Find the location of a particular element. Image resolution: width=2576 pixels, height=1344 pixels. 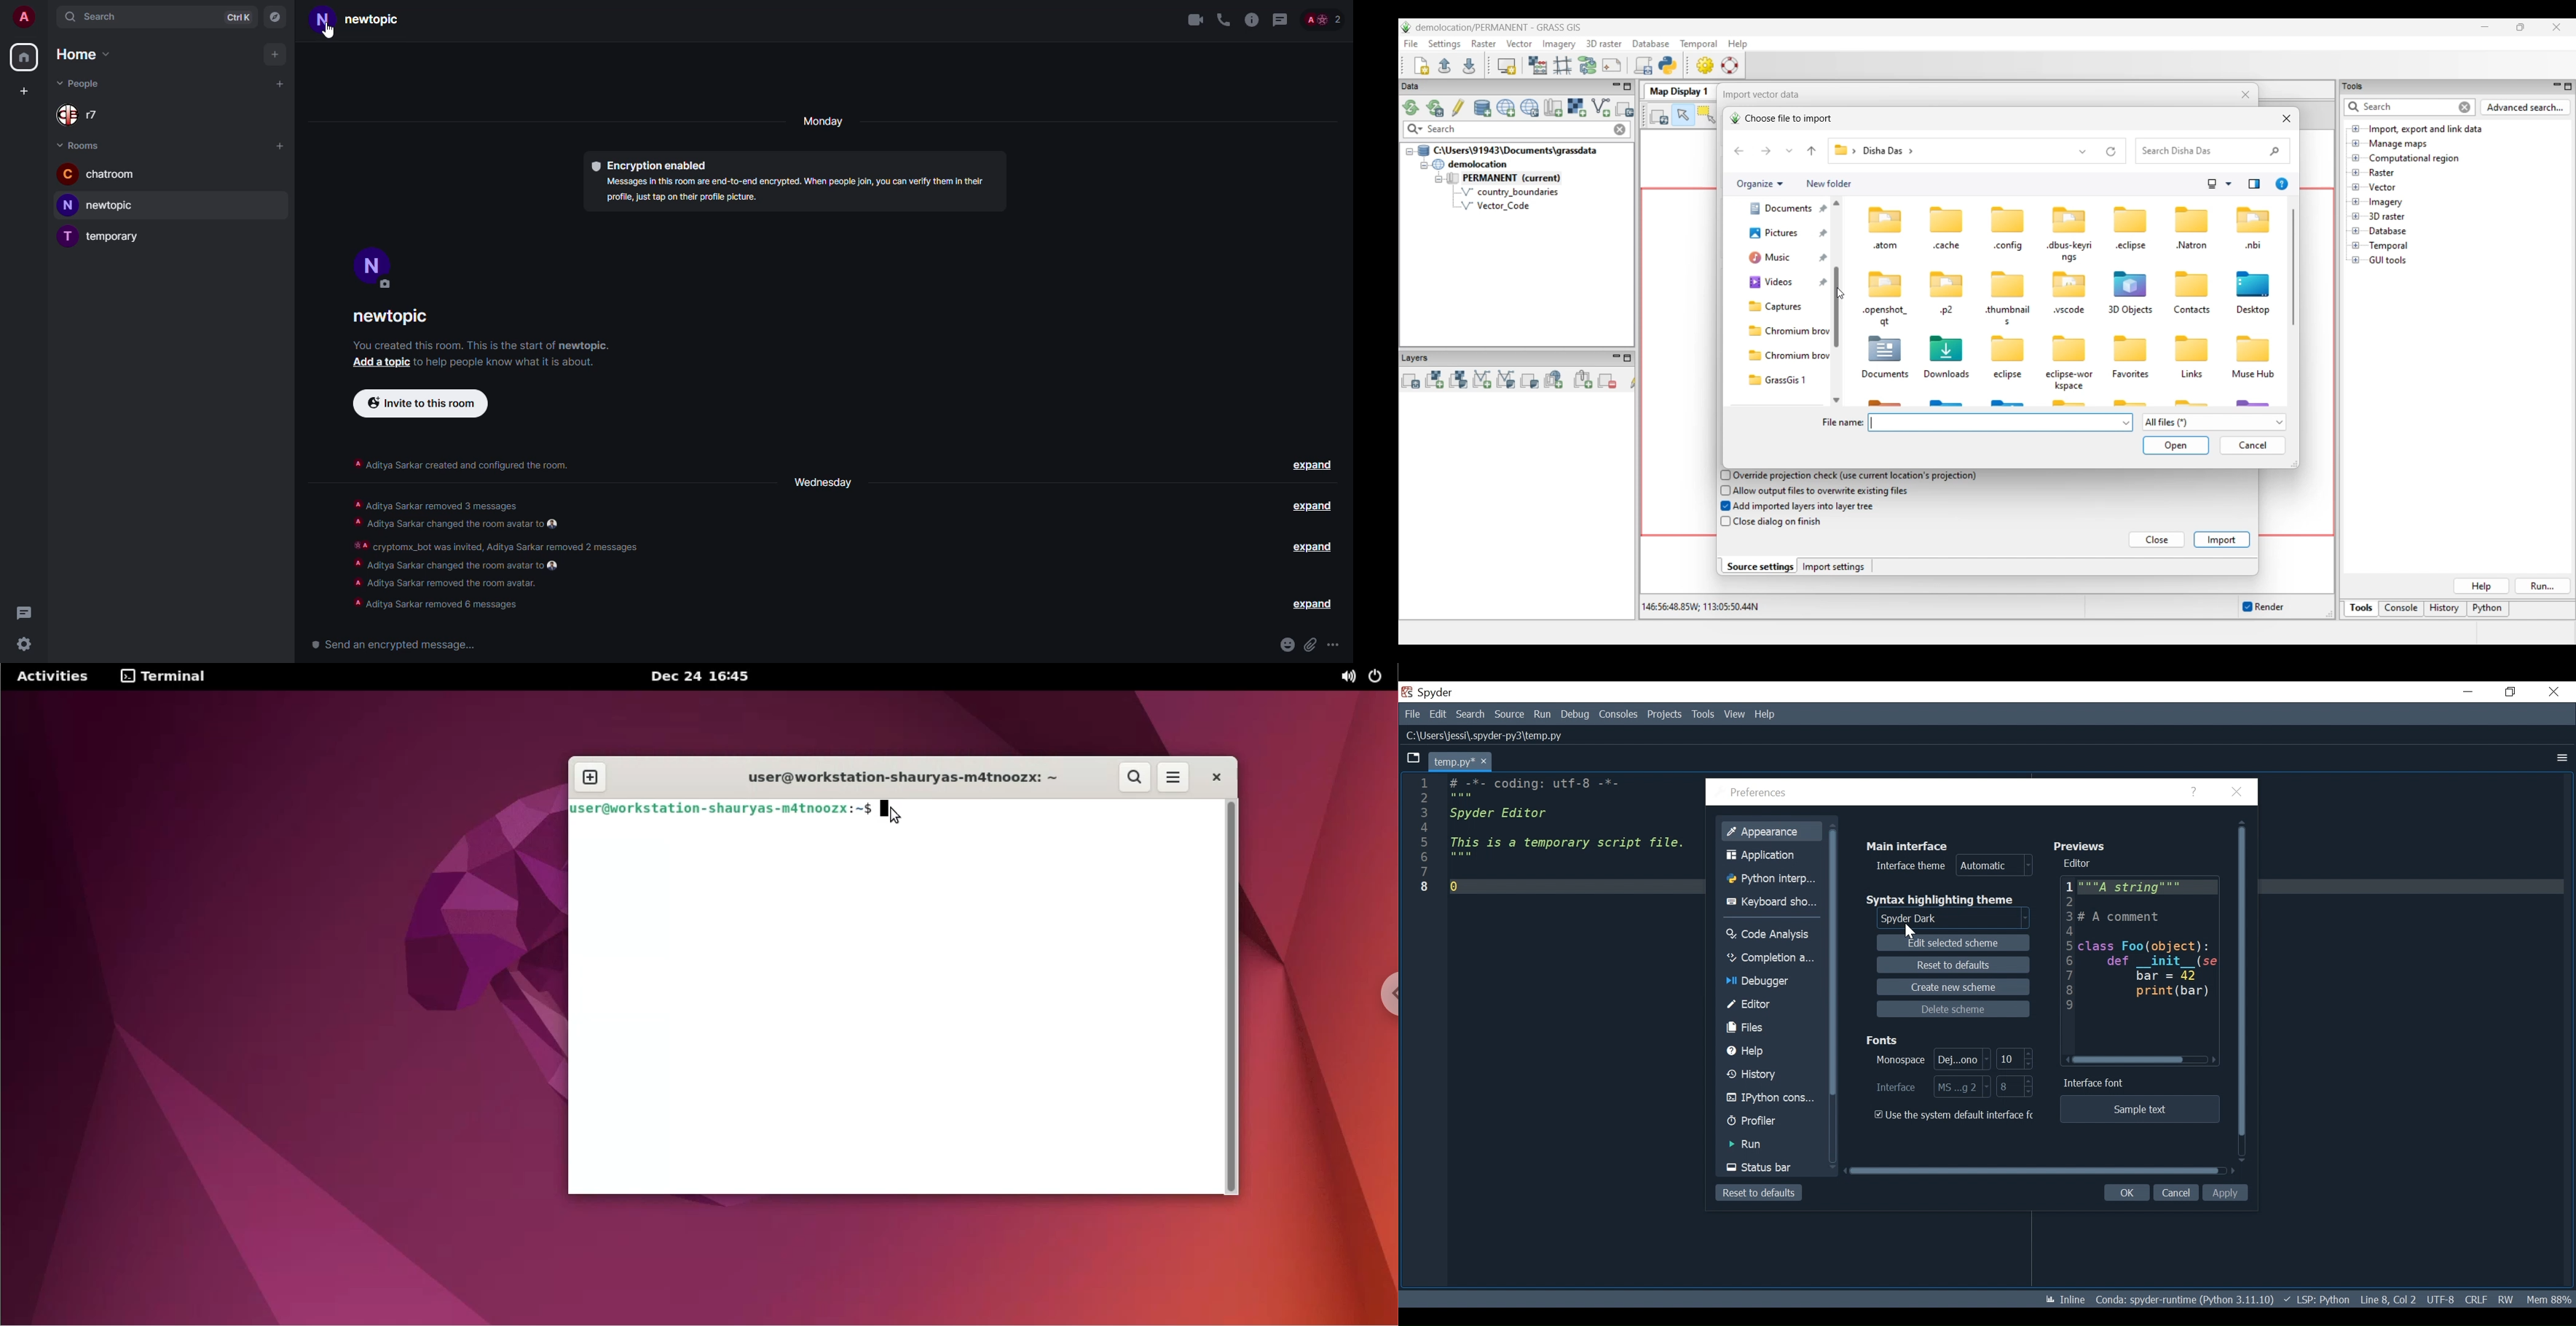

add a topic is located at coordinates (378, 363).